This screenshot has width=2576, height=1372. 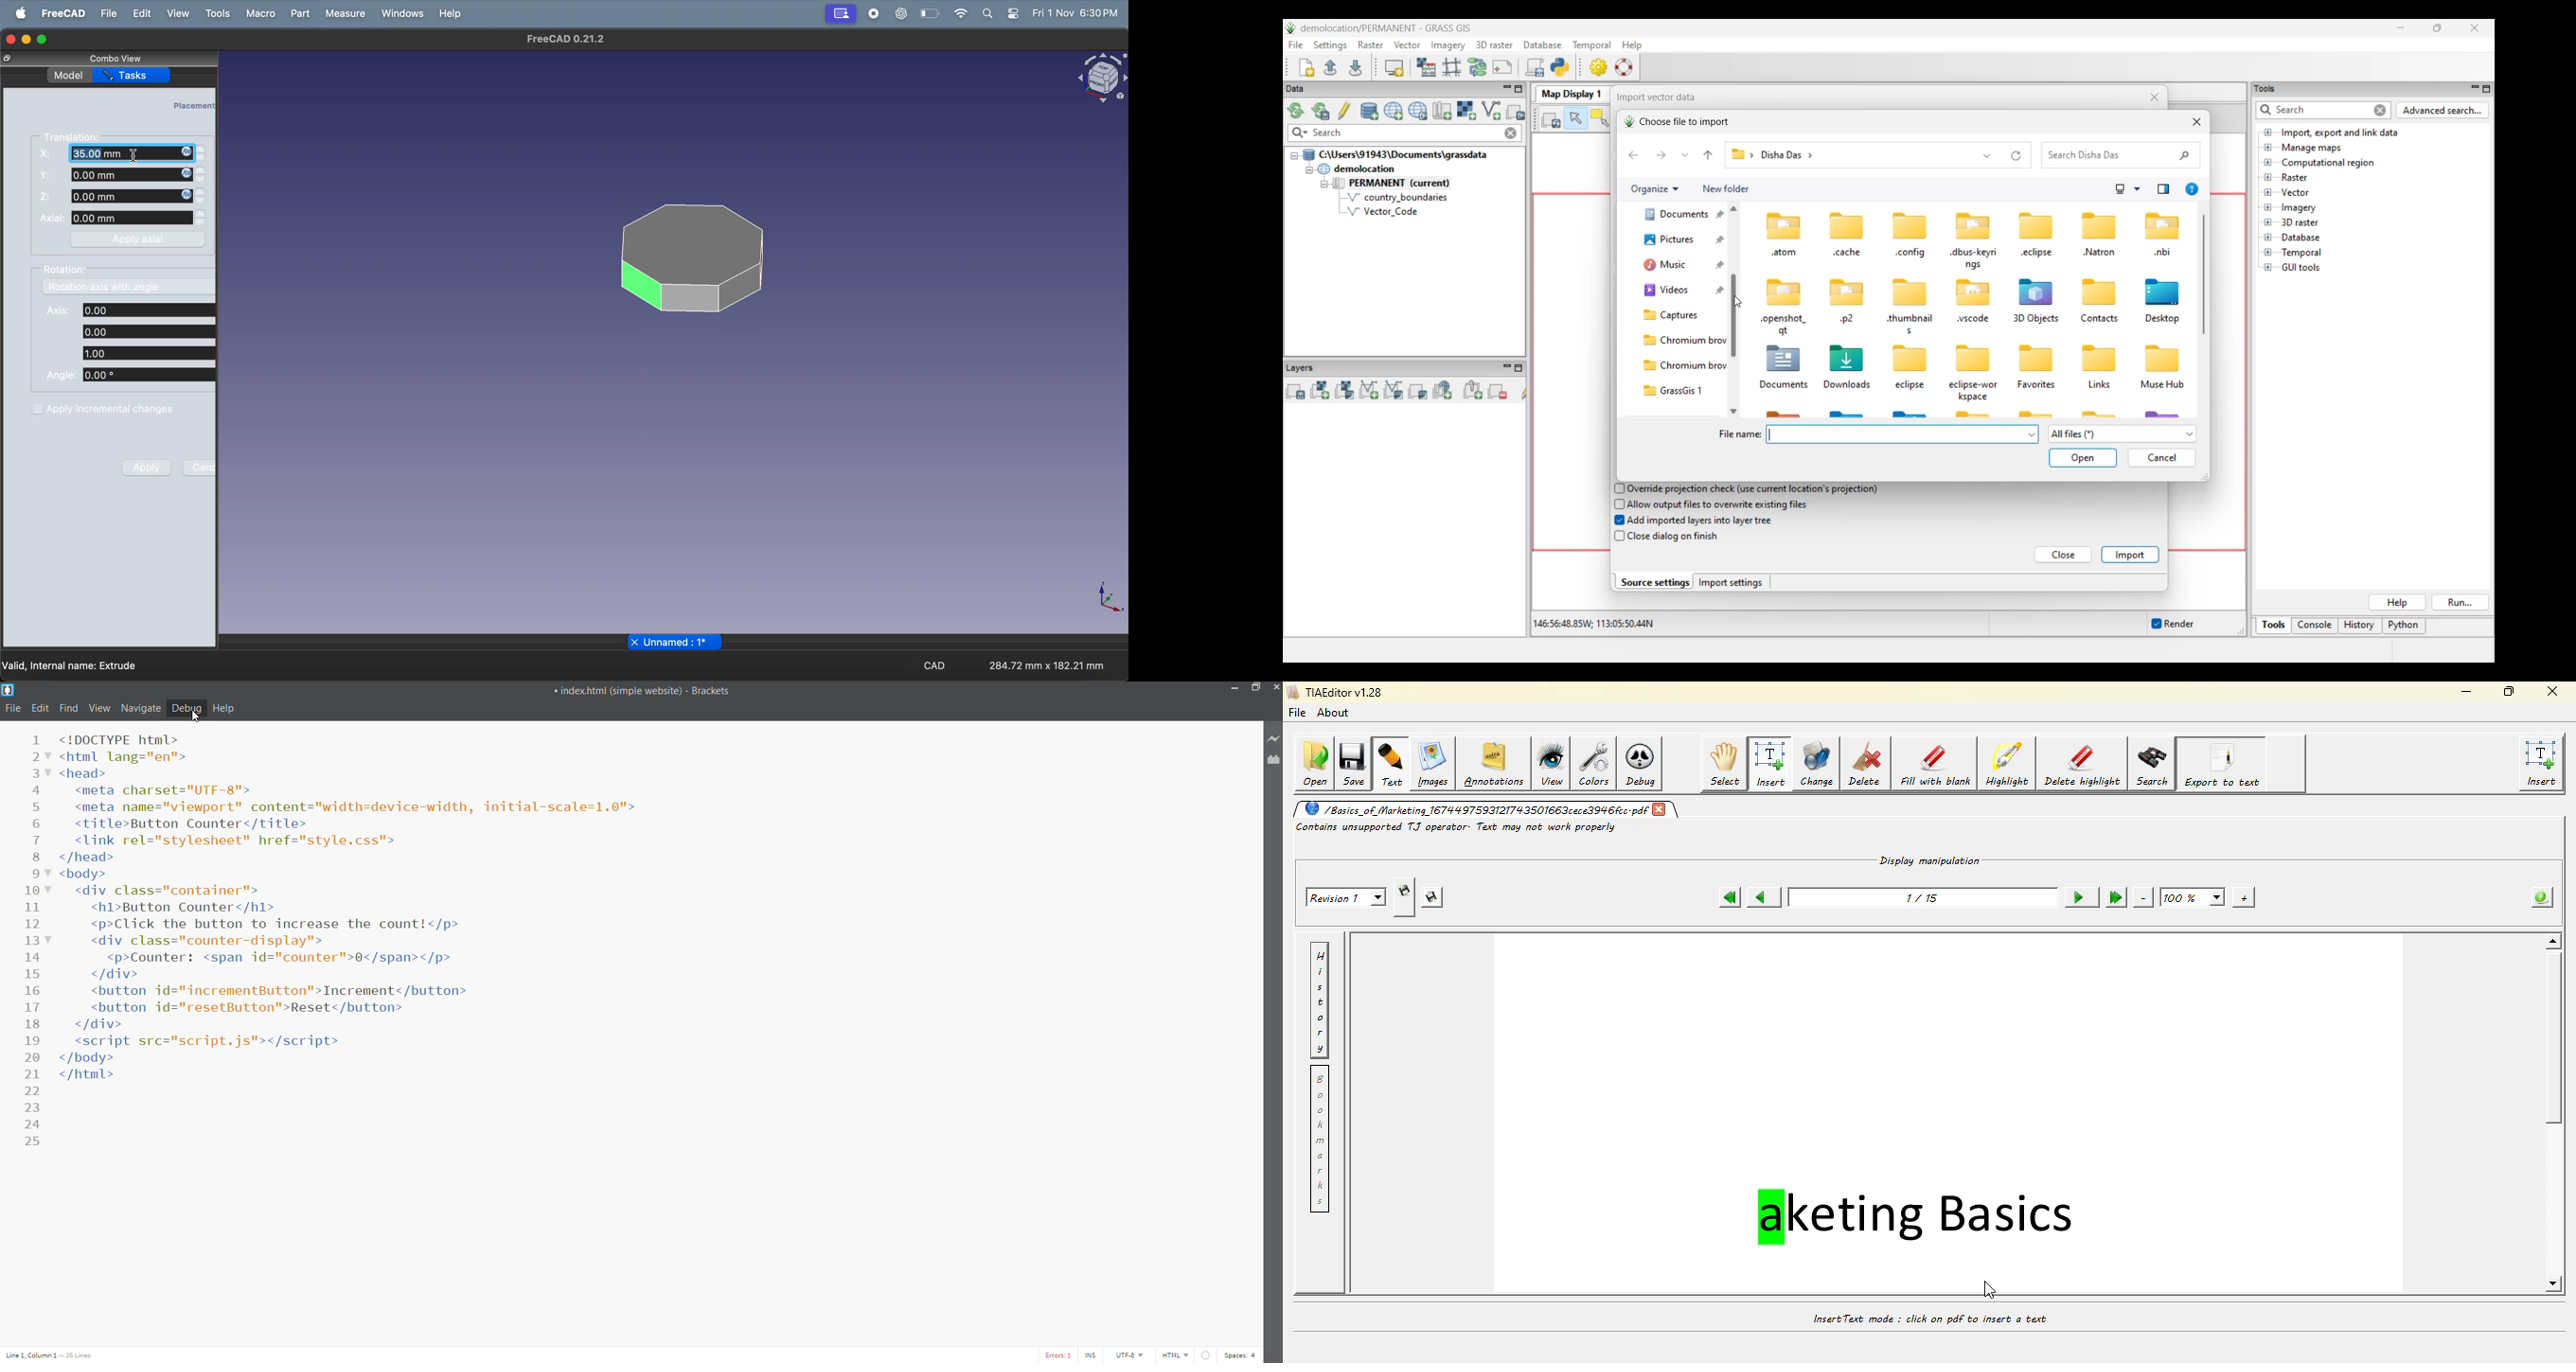 I want to click on down, so click(x=200, y=159).